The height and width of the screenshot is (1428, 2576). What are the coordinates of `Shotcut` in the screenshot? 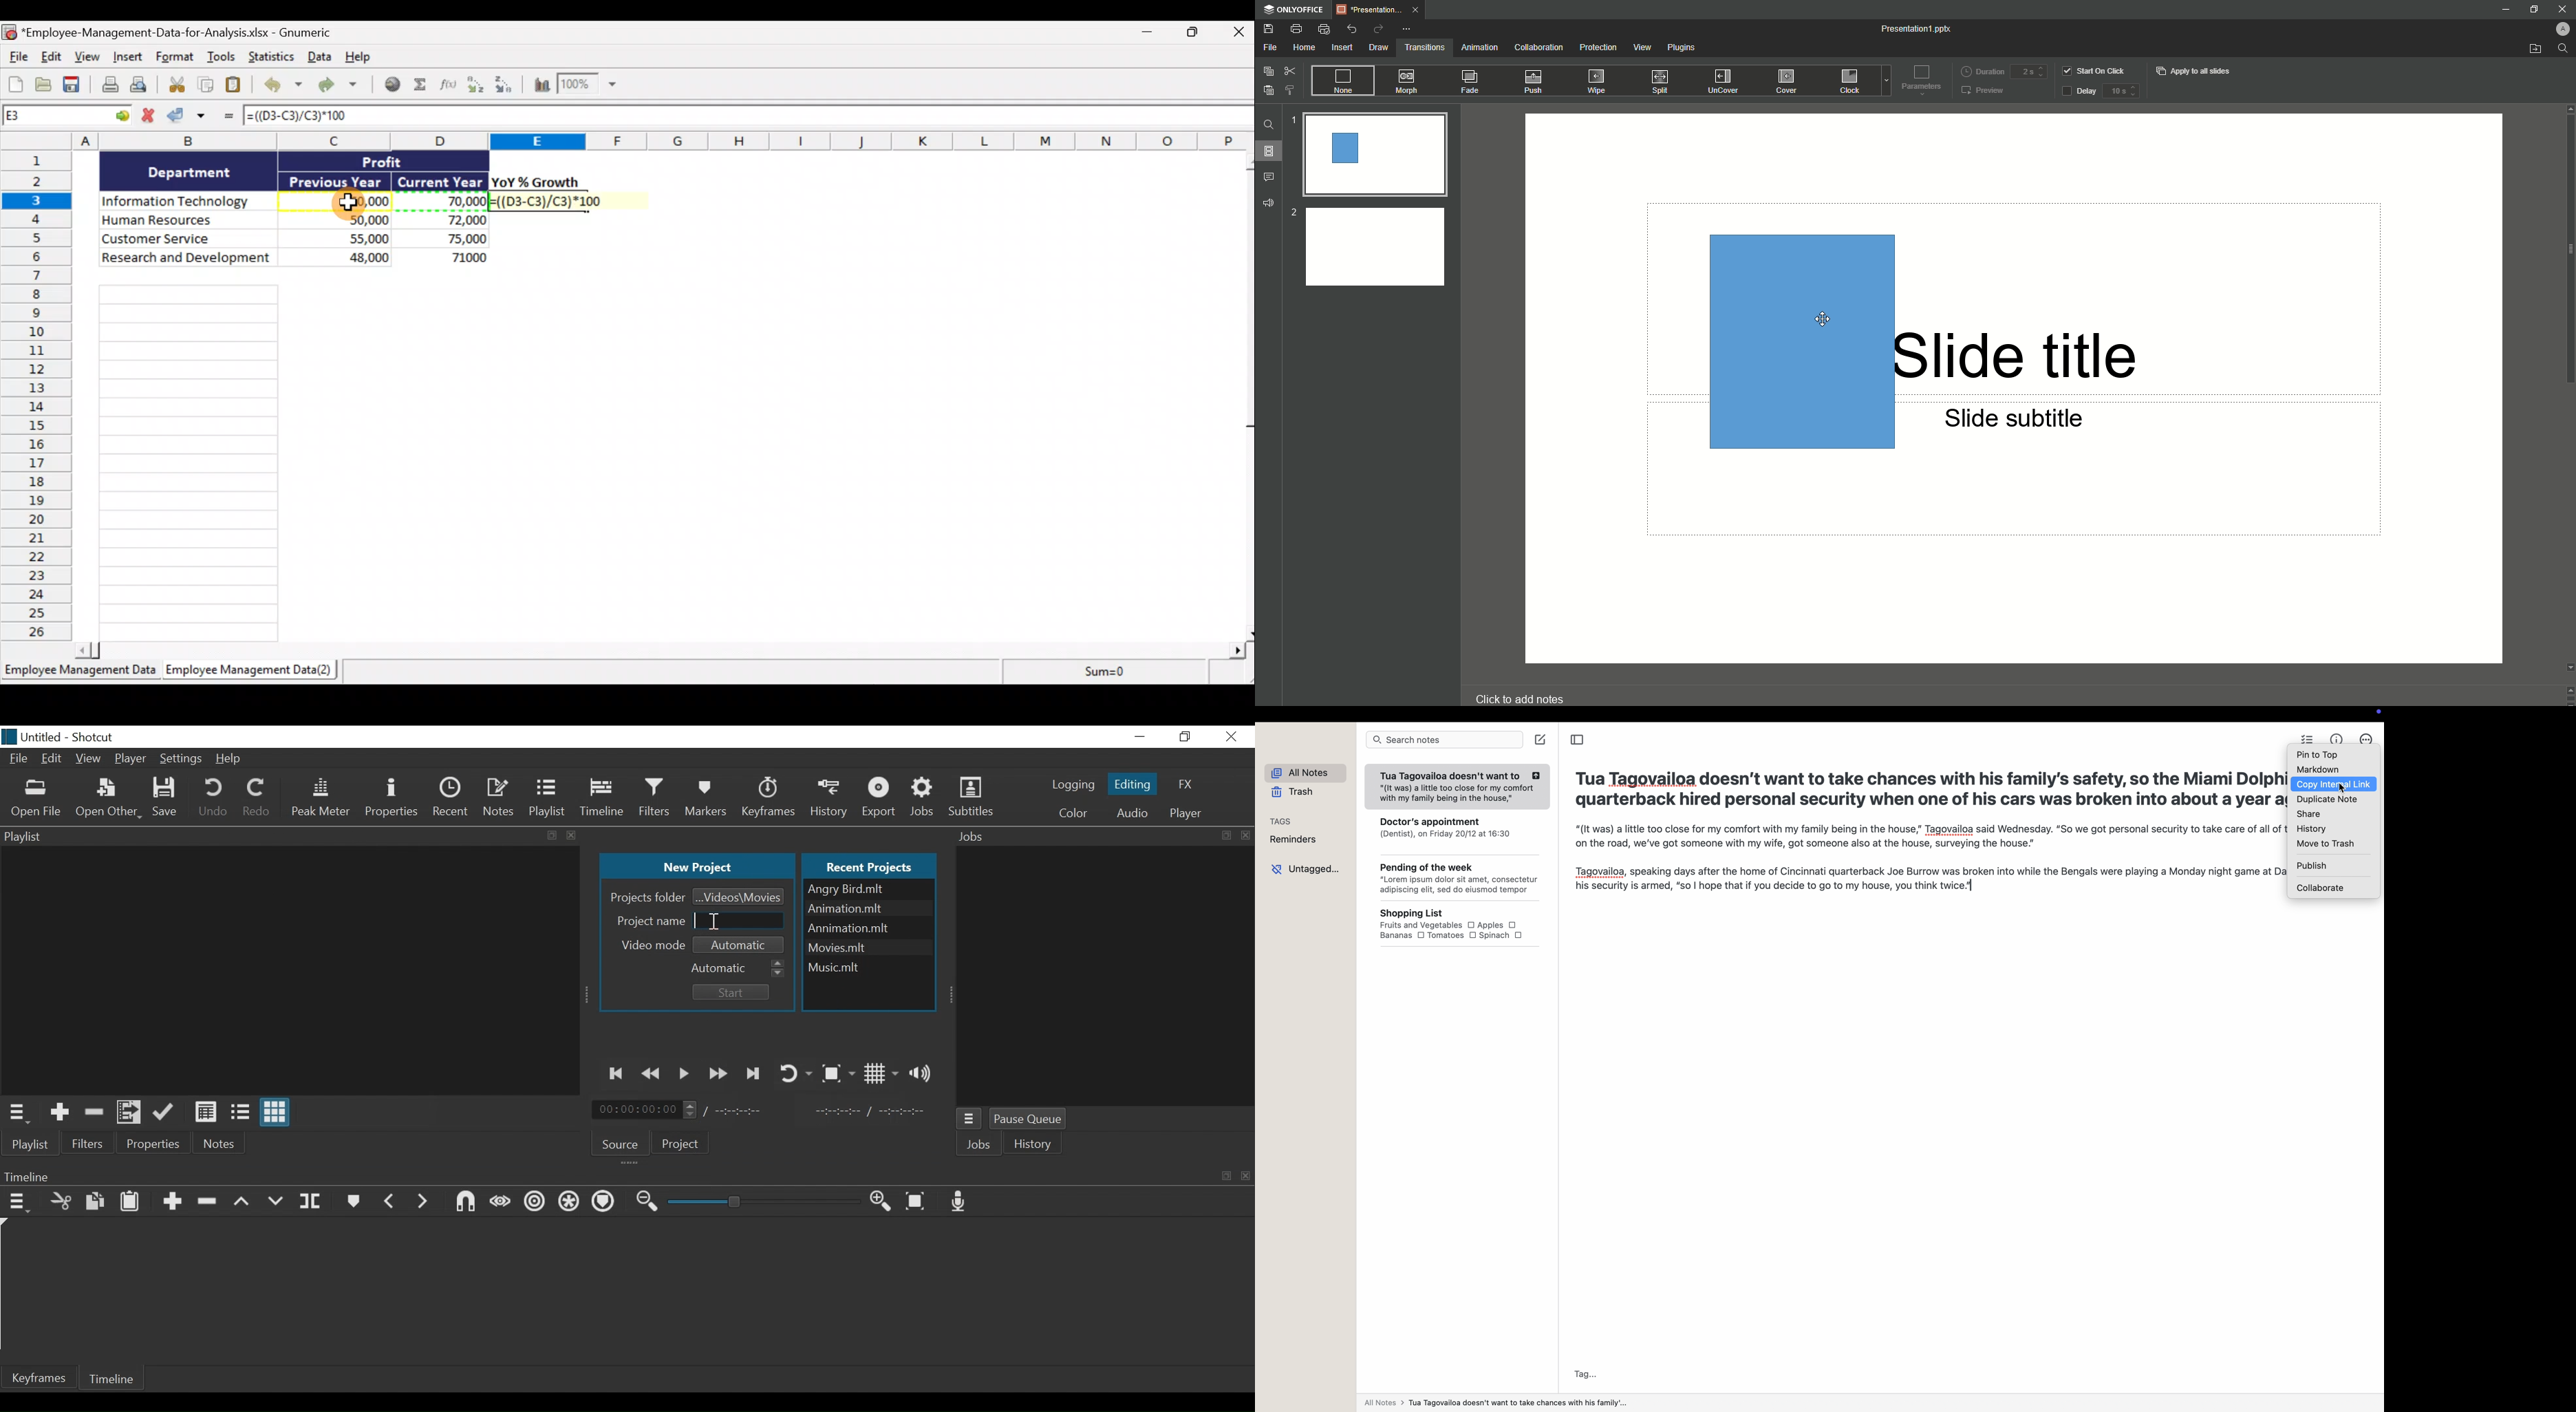 It's located at (95, 736).